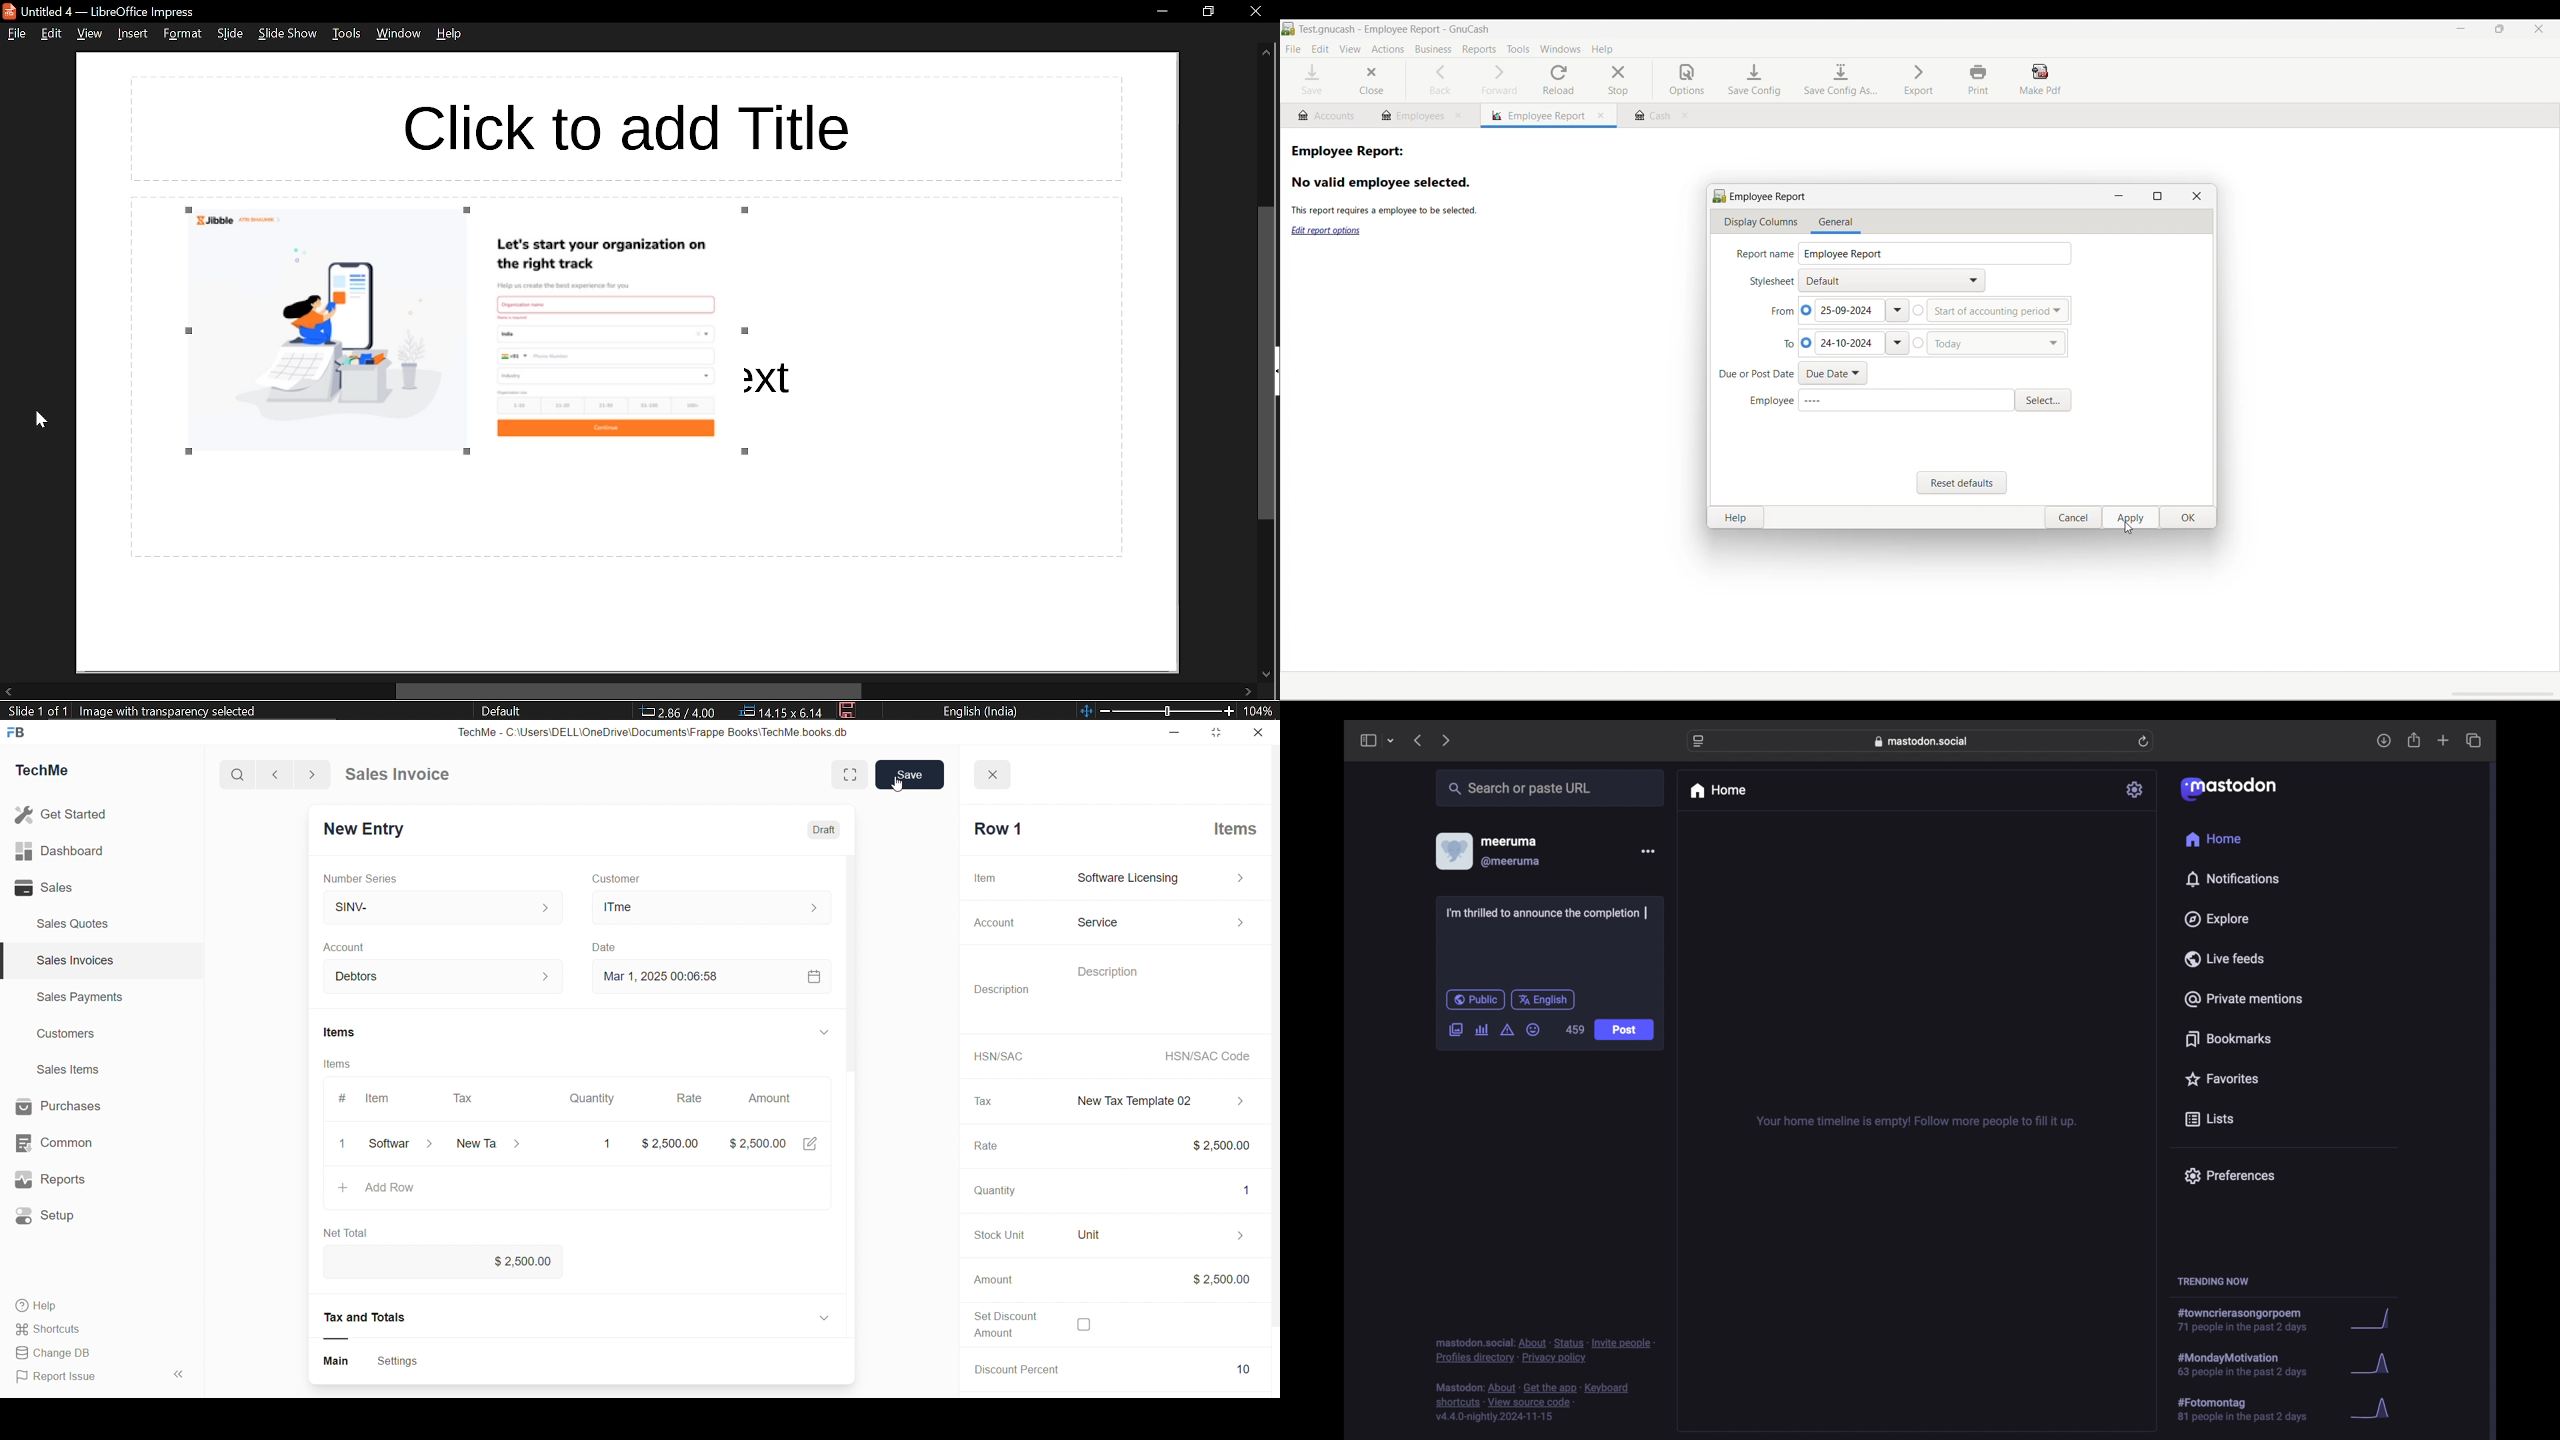 This screenshot has height=1456, width=2576. Describe the element at coordinates (2374, 1365) in the screenshot. I see `graph` at that location.